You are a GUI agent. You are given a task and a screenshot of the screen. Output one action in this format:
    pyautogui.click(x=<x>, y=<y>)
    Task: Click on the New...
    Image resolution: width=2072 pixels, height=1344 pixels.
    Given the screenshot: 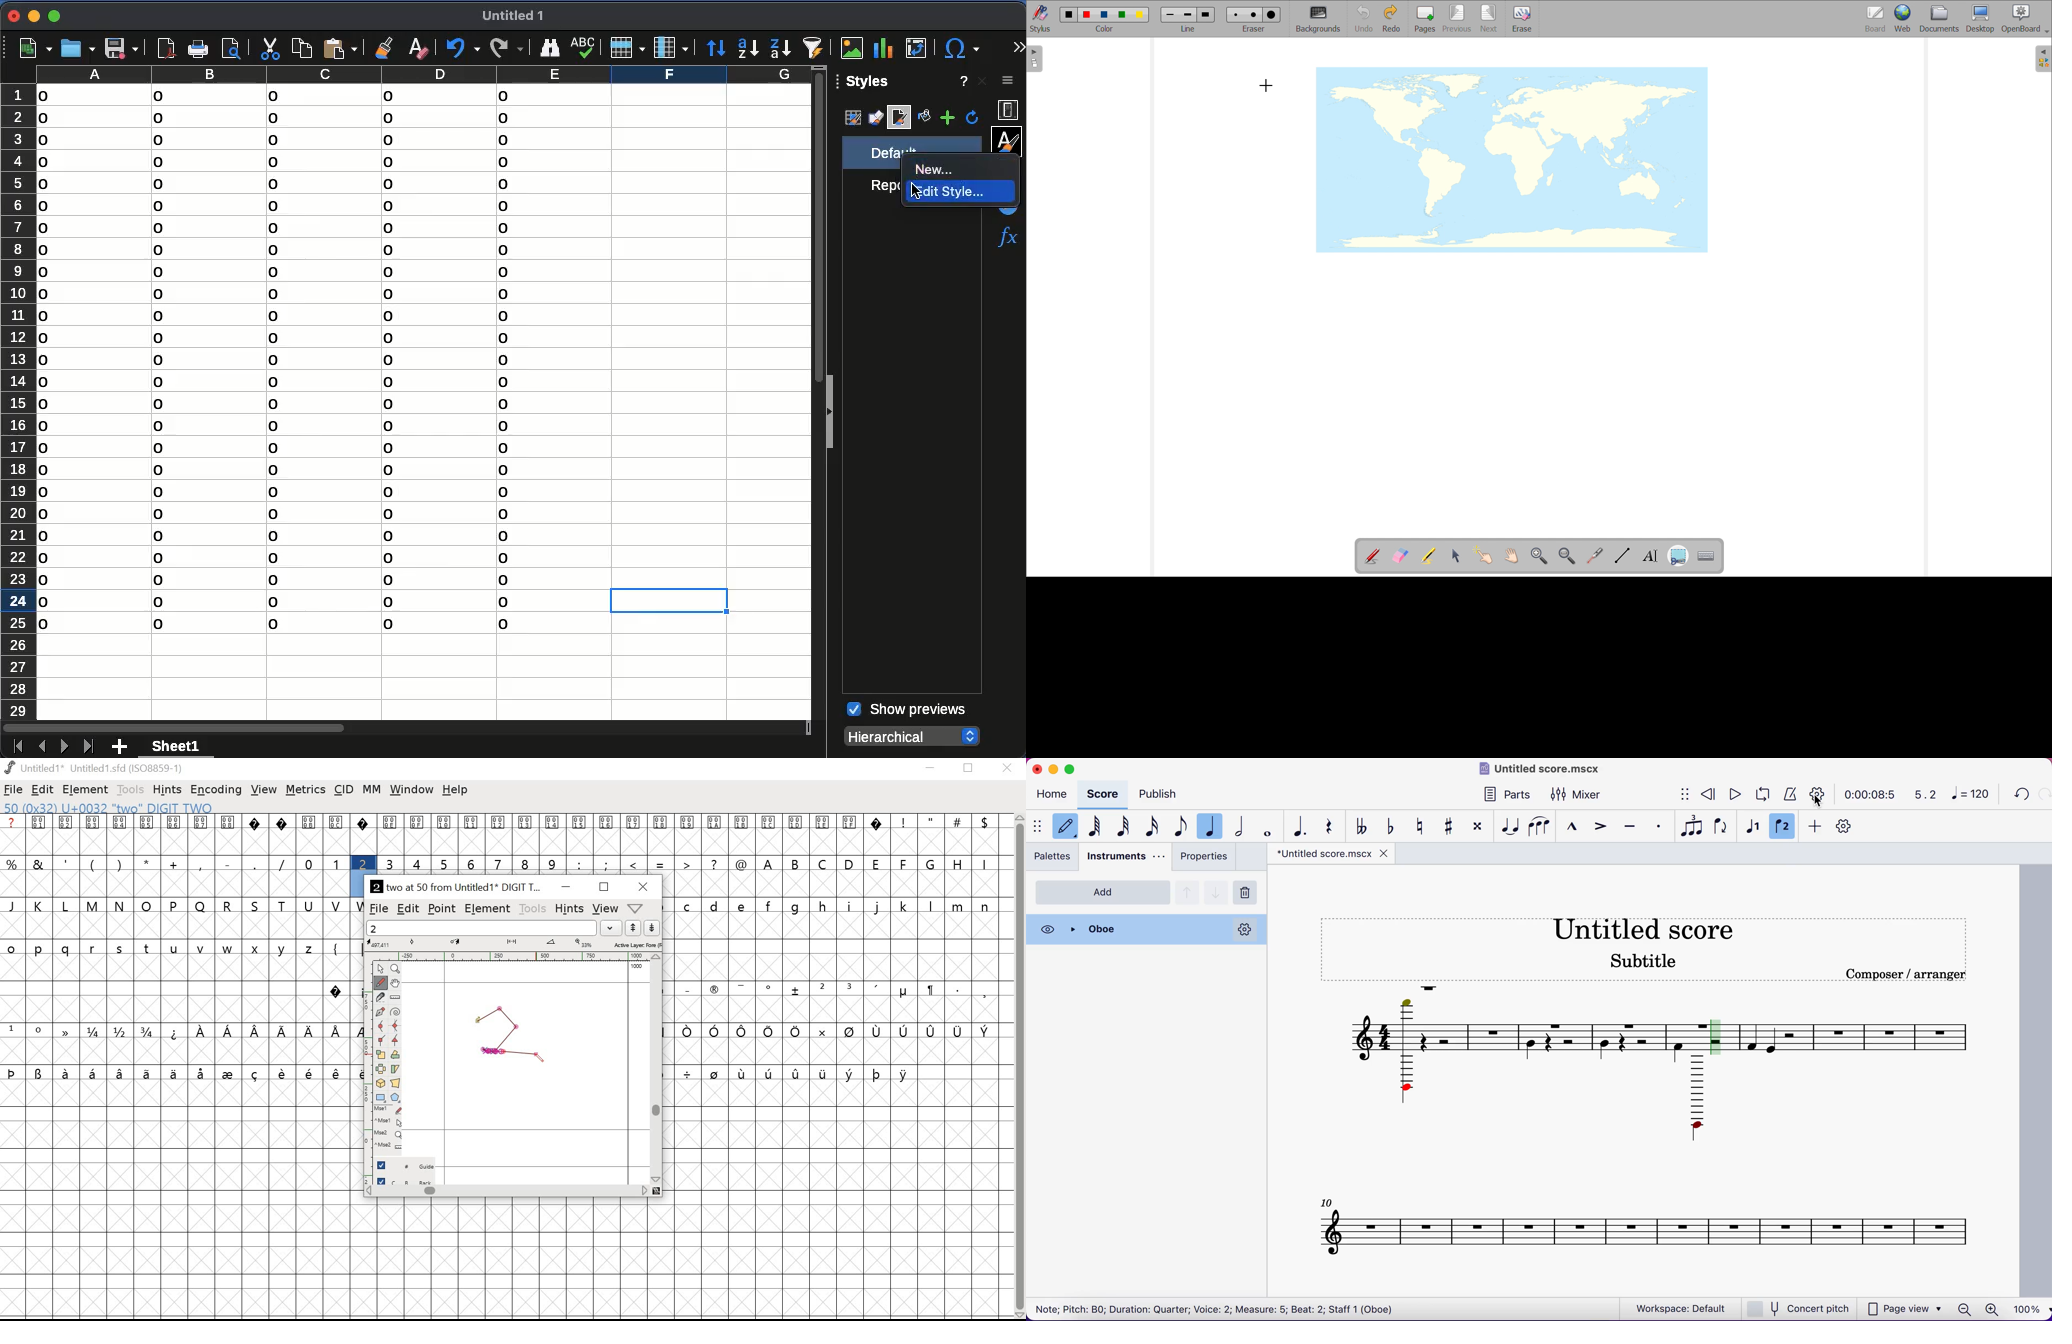 What is the action you would take?
    pyautogui.click(x=937, y=170)
    